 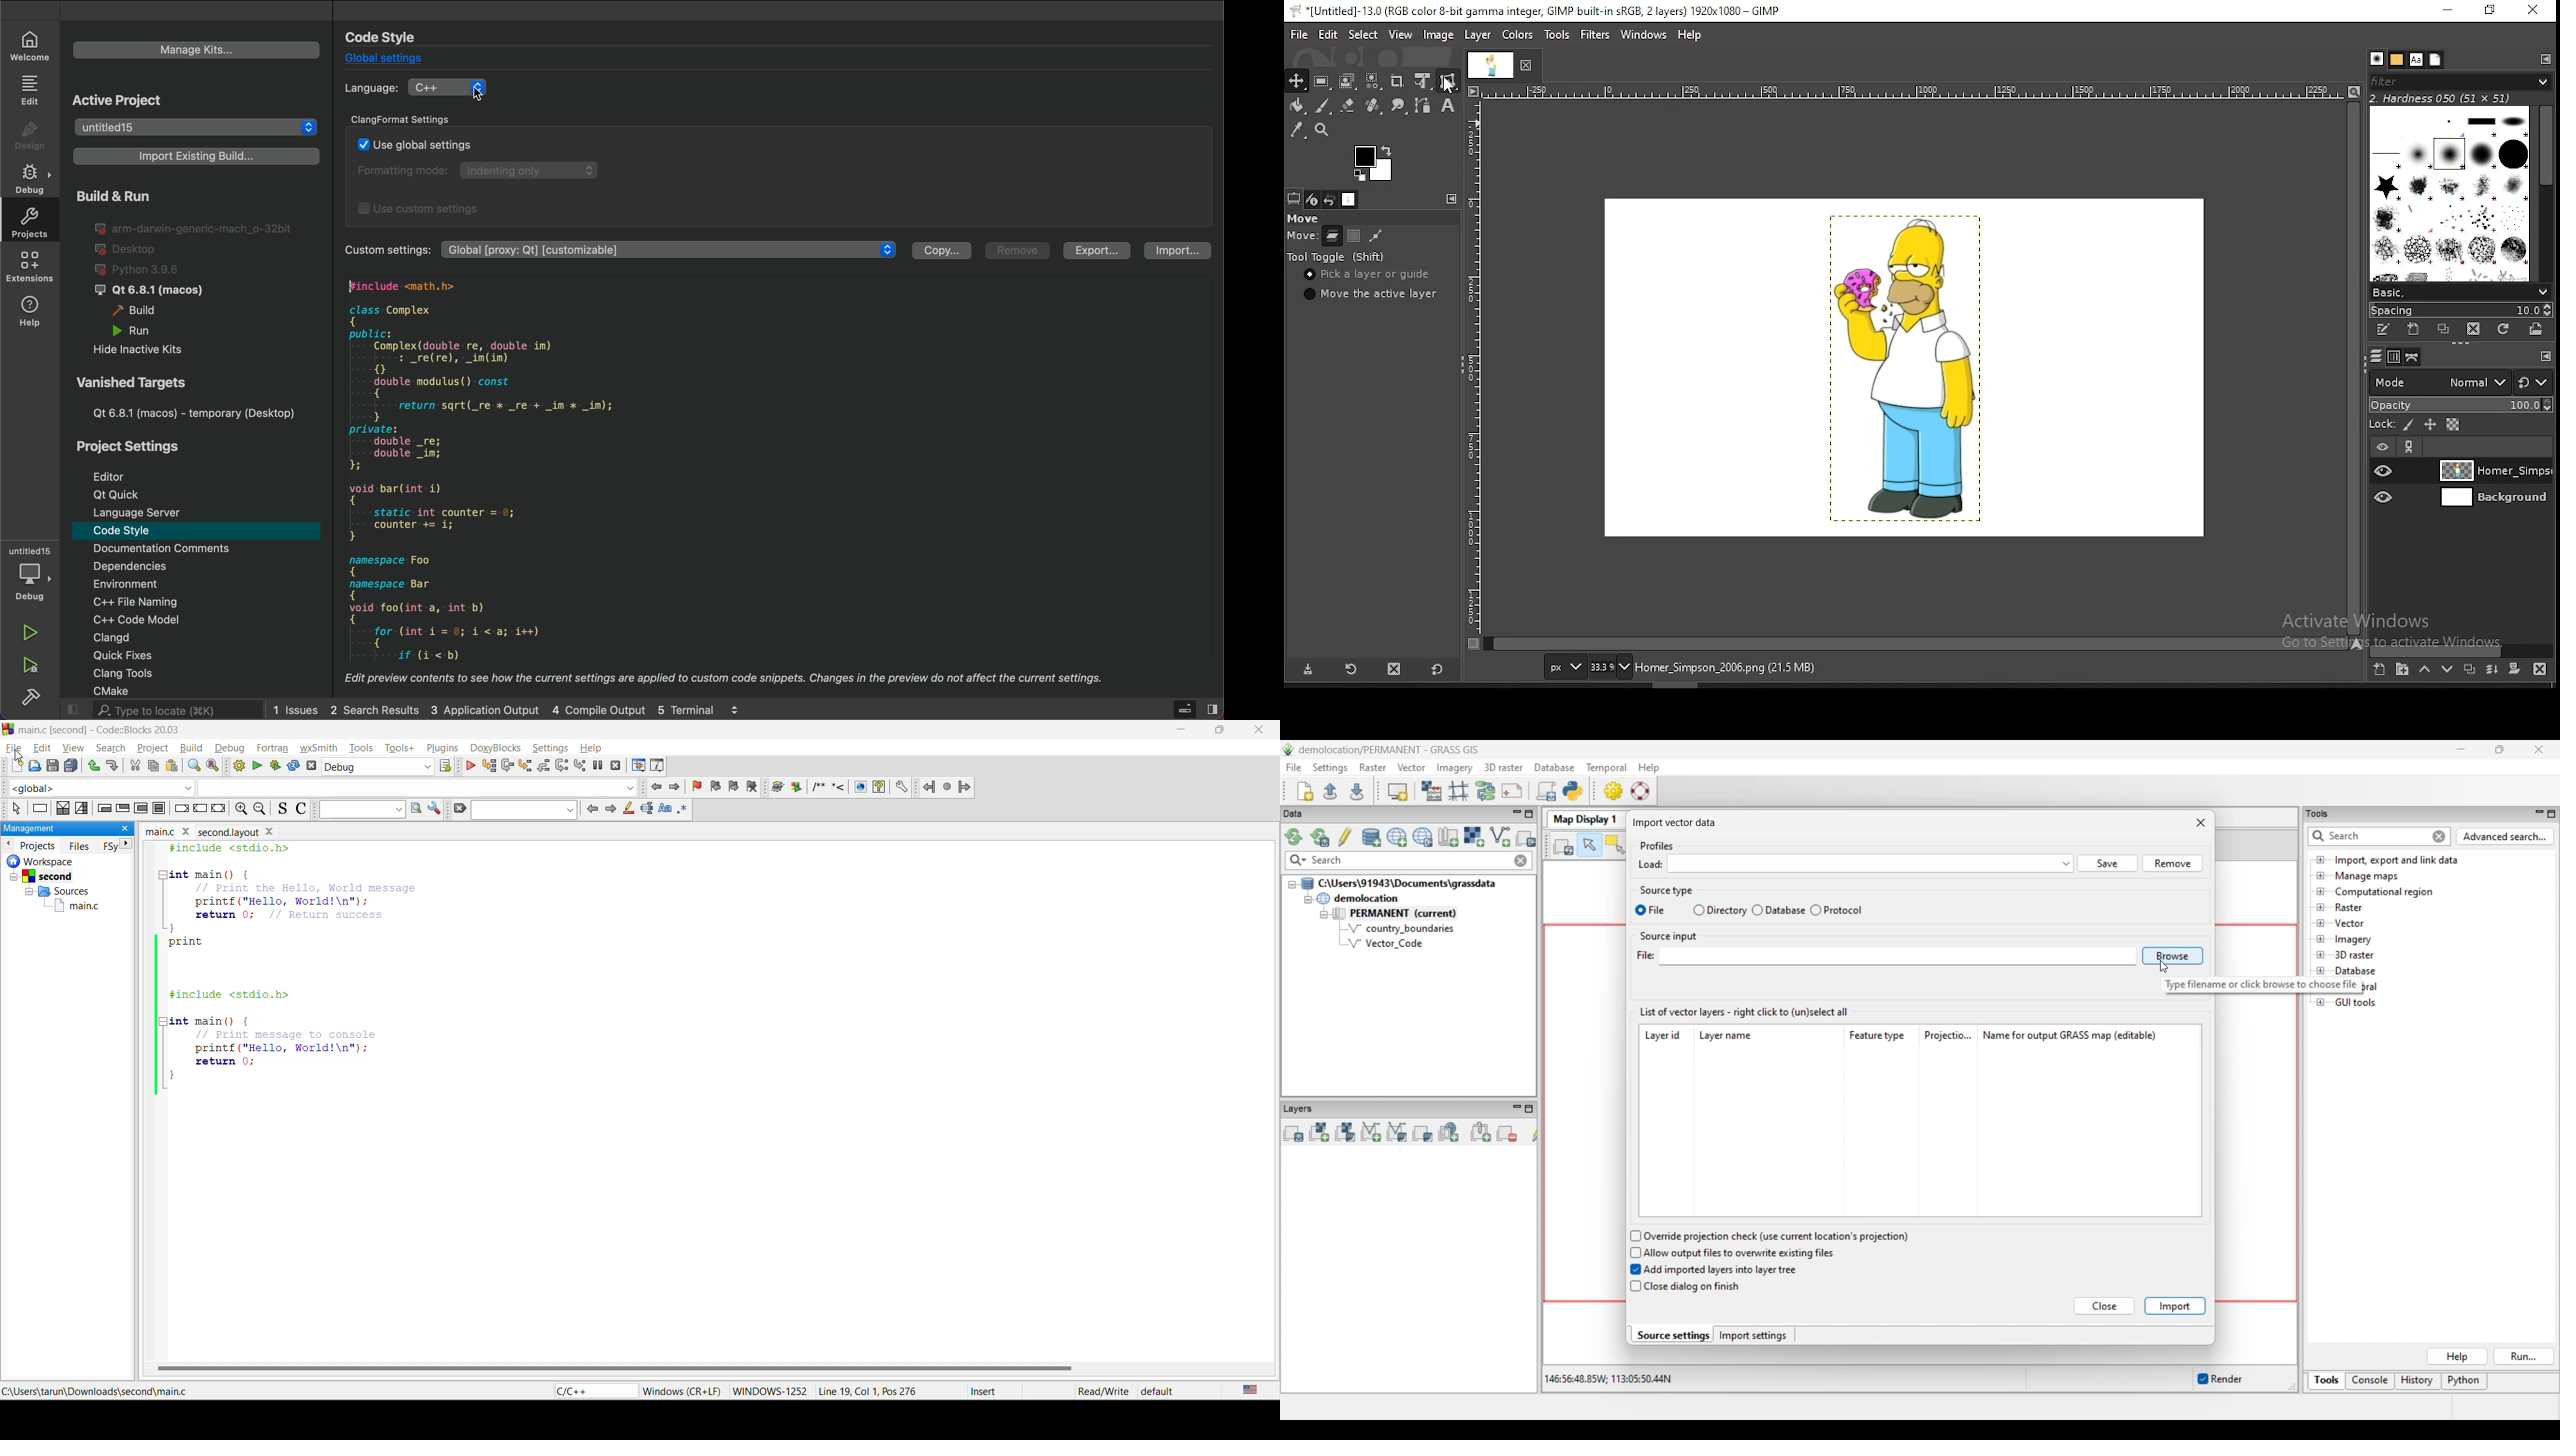 I want to click on help, so click(x=589, y=749).